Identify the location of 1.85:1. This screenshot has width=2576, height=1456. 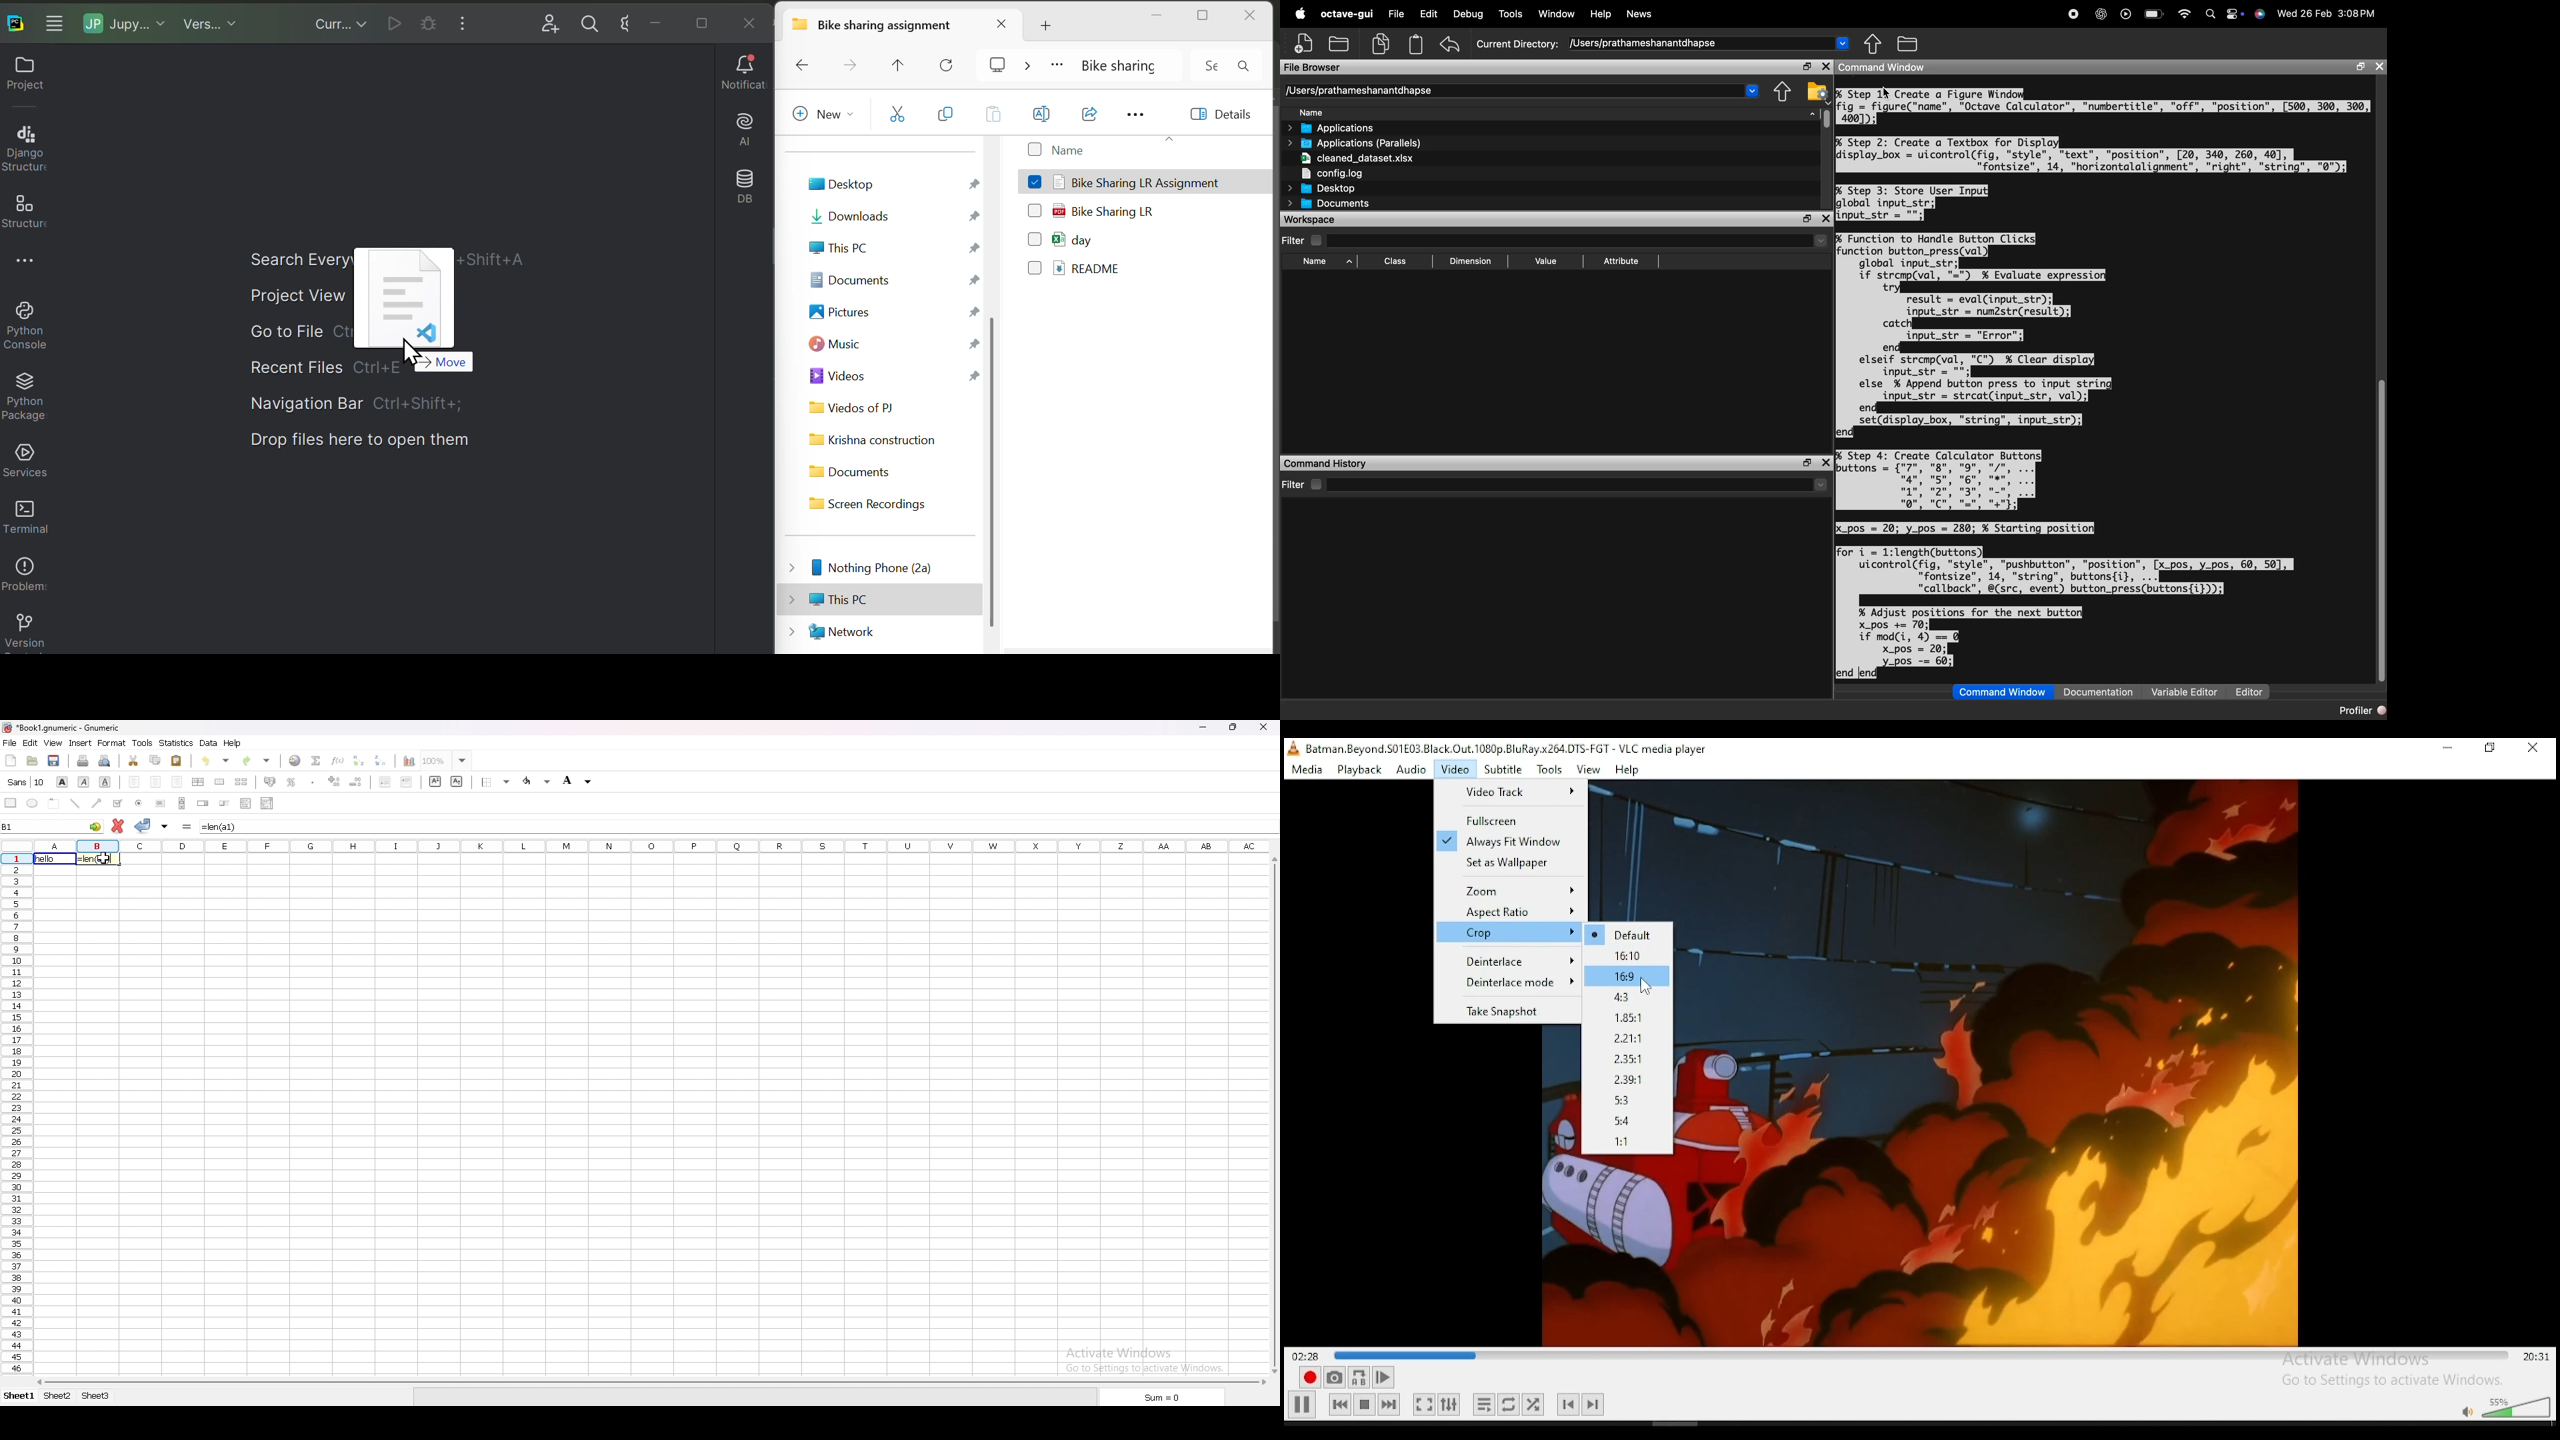
(1626, 1018).